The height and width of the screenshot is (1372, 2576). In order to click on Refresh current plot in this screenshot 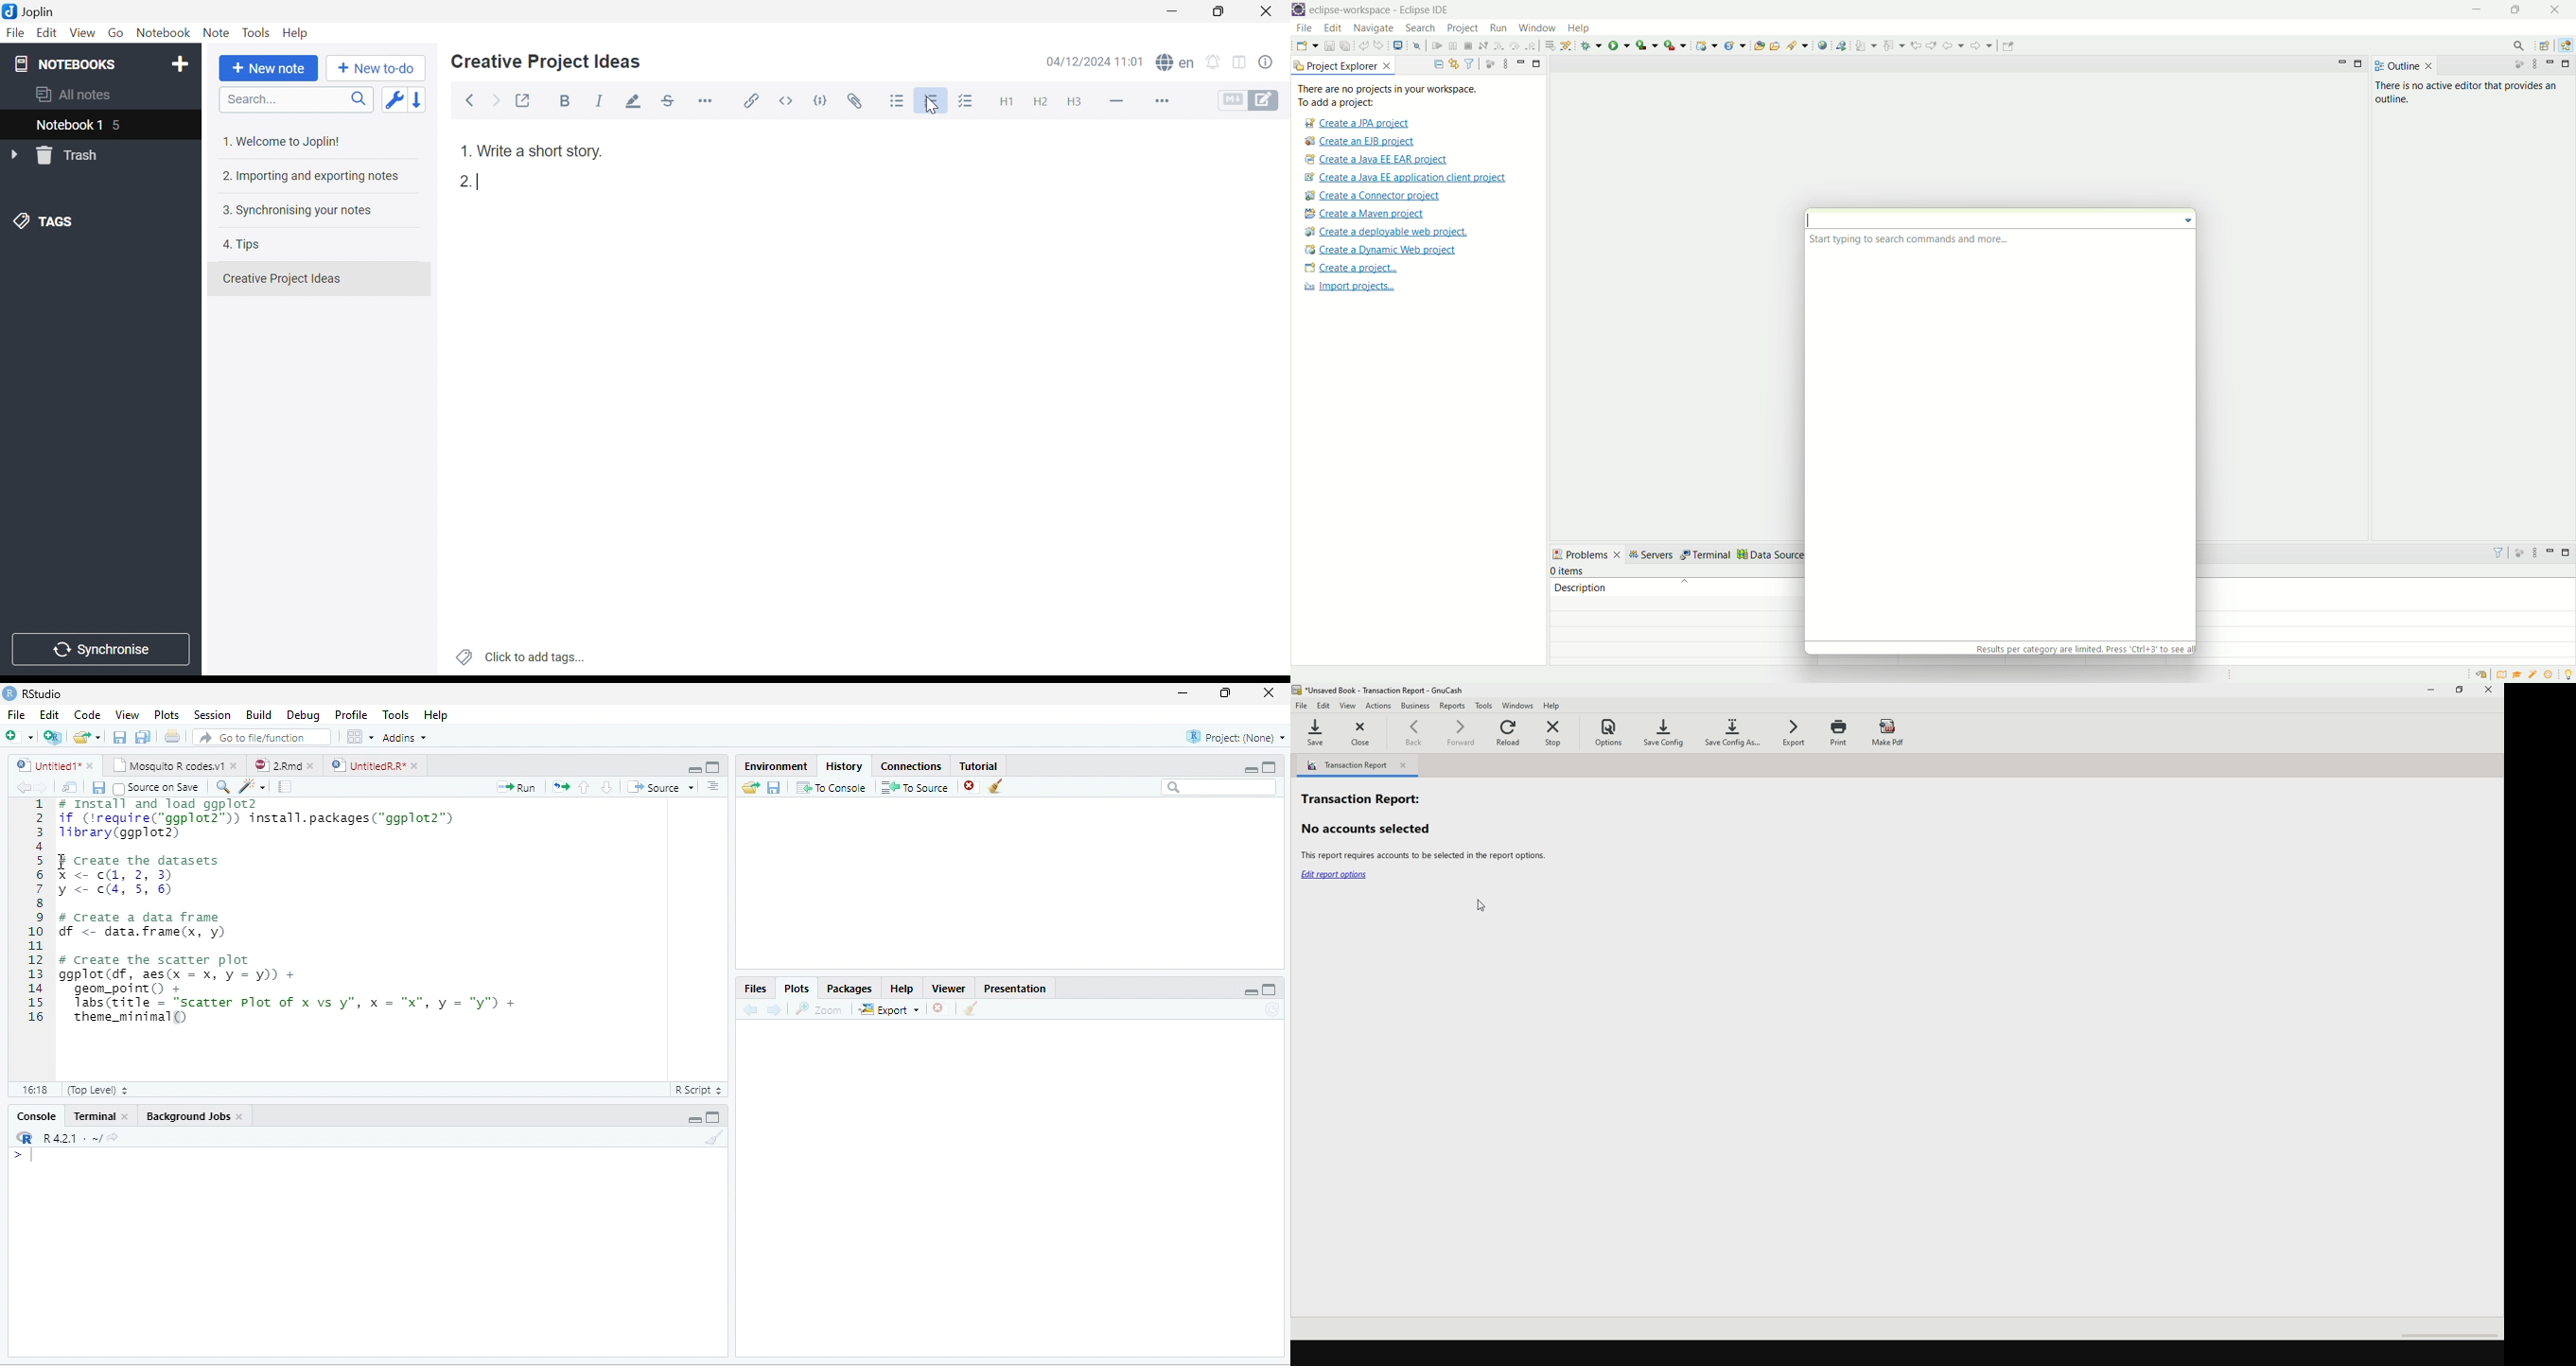, I will do `click(1271, 1008)`.